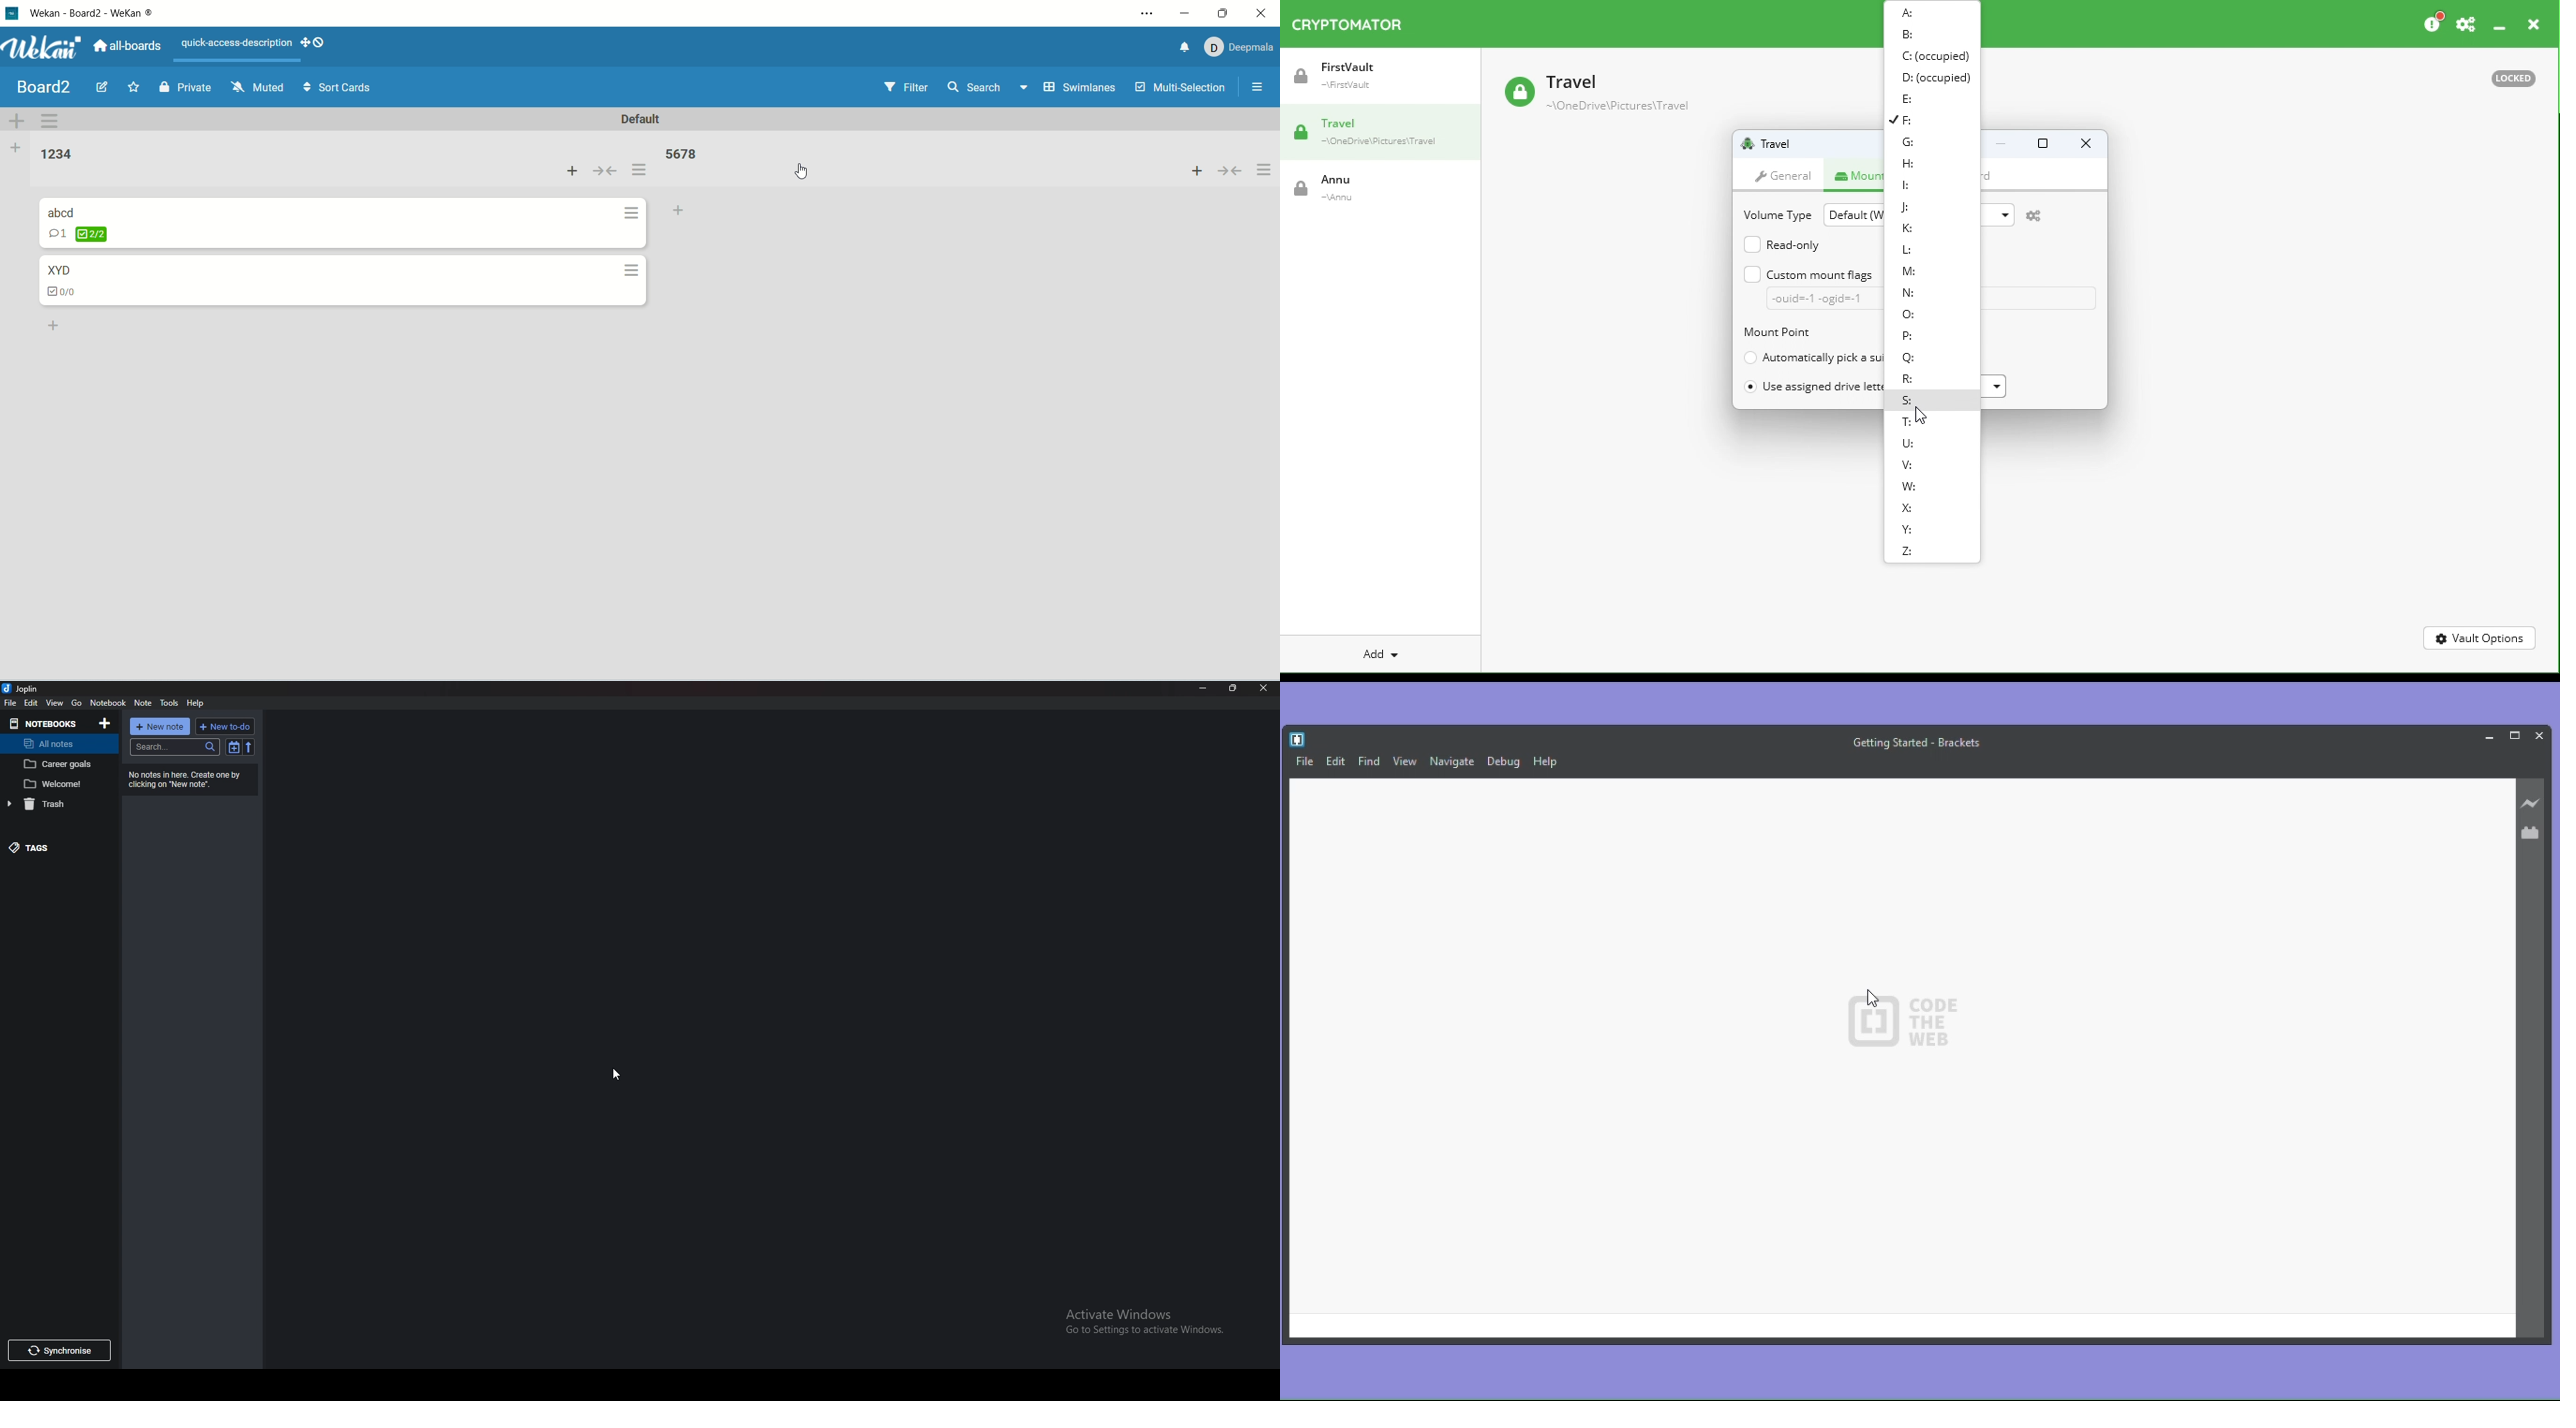 This screenshot has width=2576, height=1428. What do you see at coordinates (805, 174) in the screenshot?
I see `cursor` at bounding box center [805, 174].